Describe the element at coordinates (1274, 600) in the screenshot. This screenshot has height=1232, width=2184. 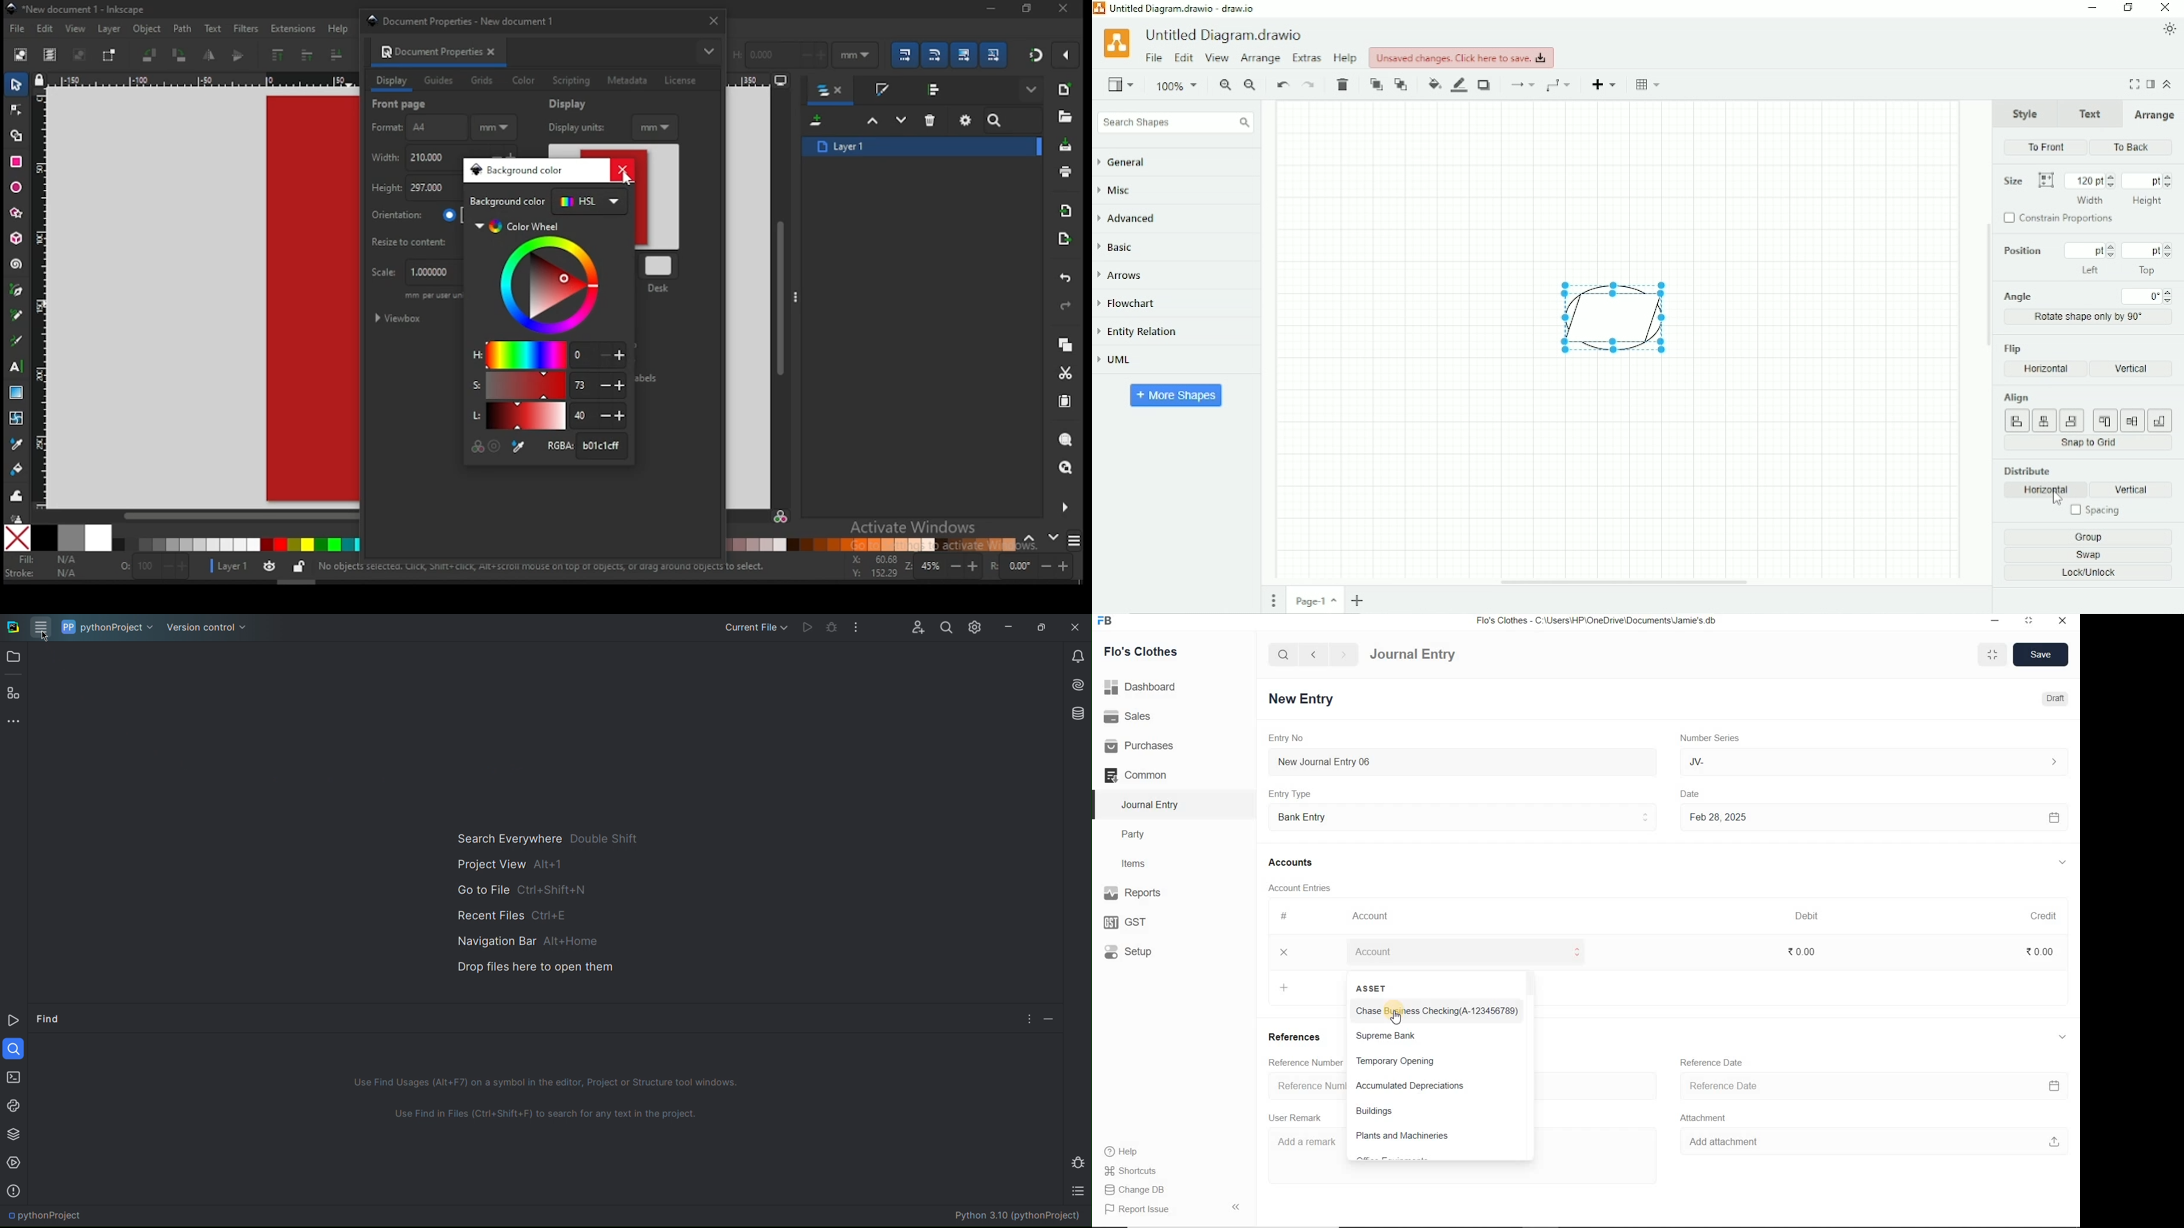
I see `Pages` at that location.